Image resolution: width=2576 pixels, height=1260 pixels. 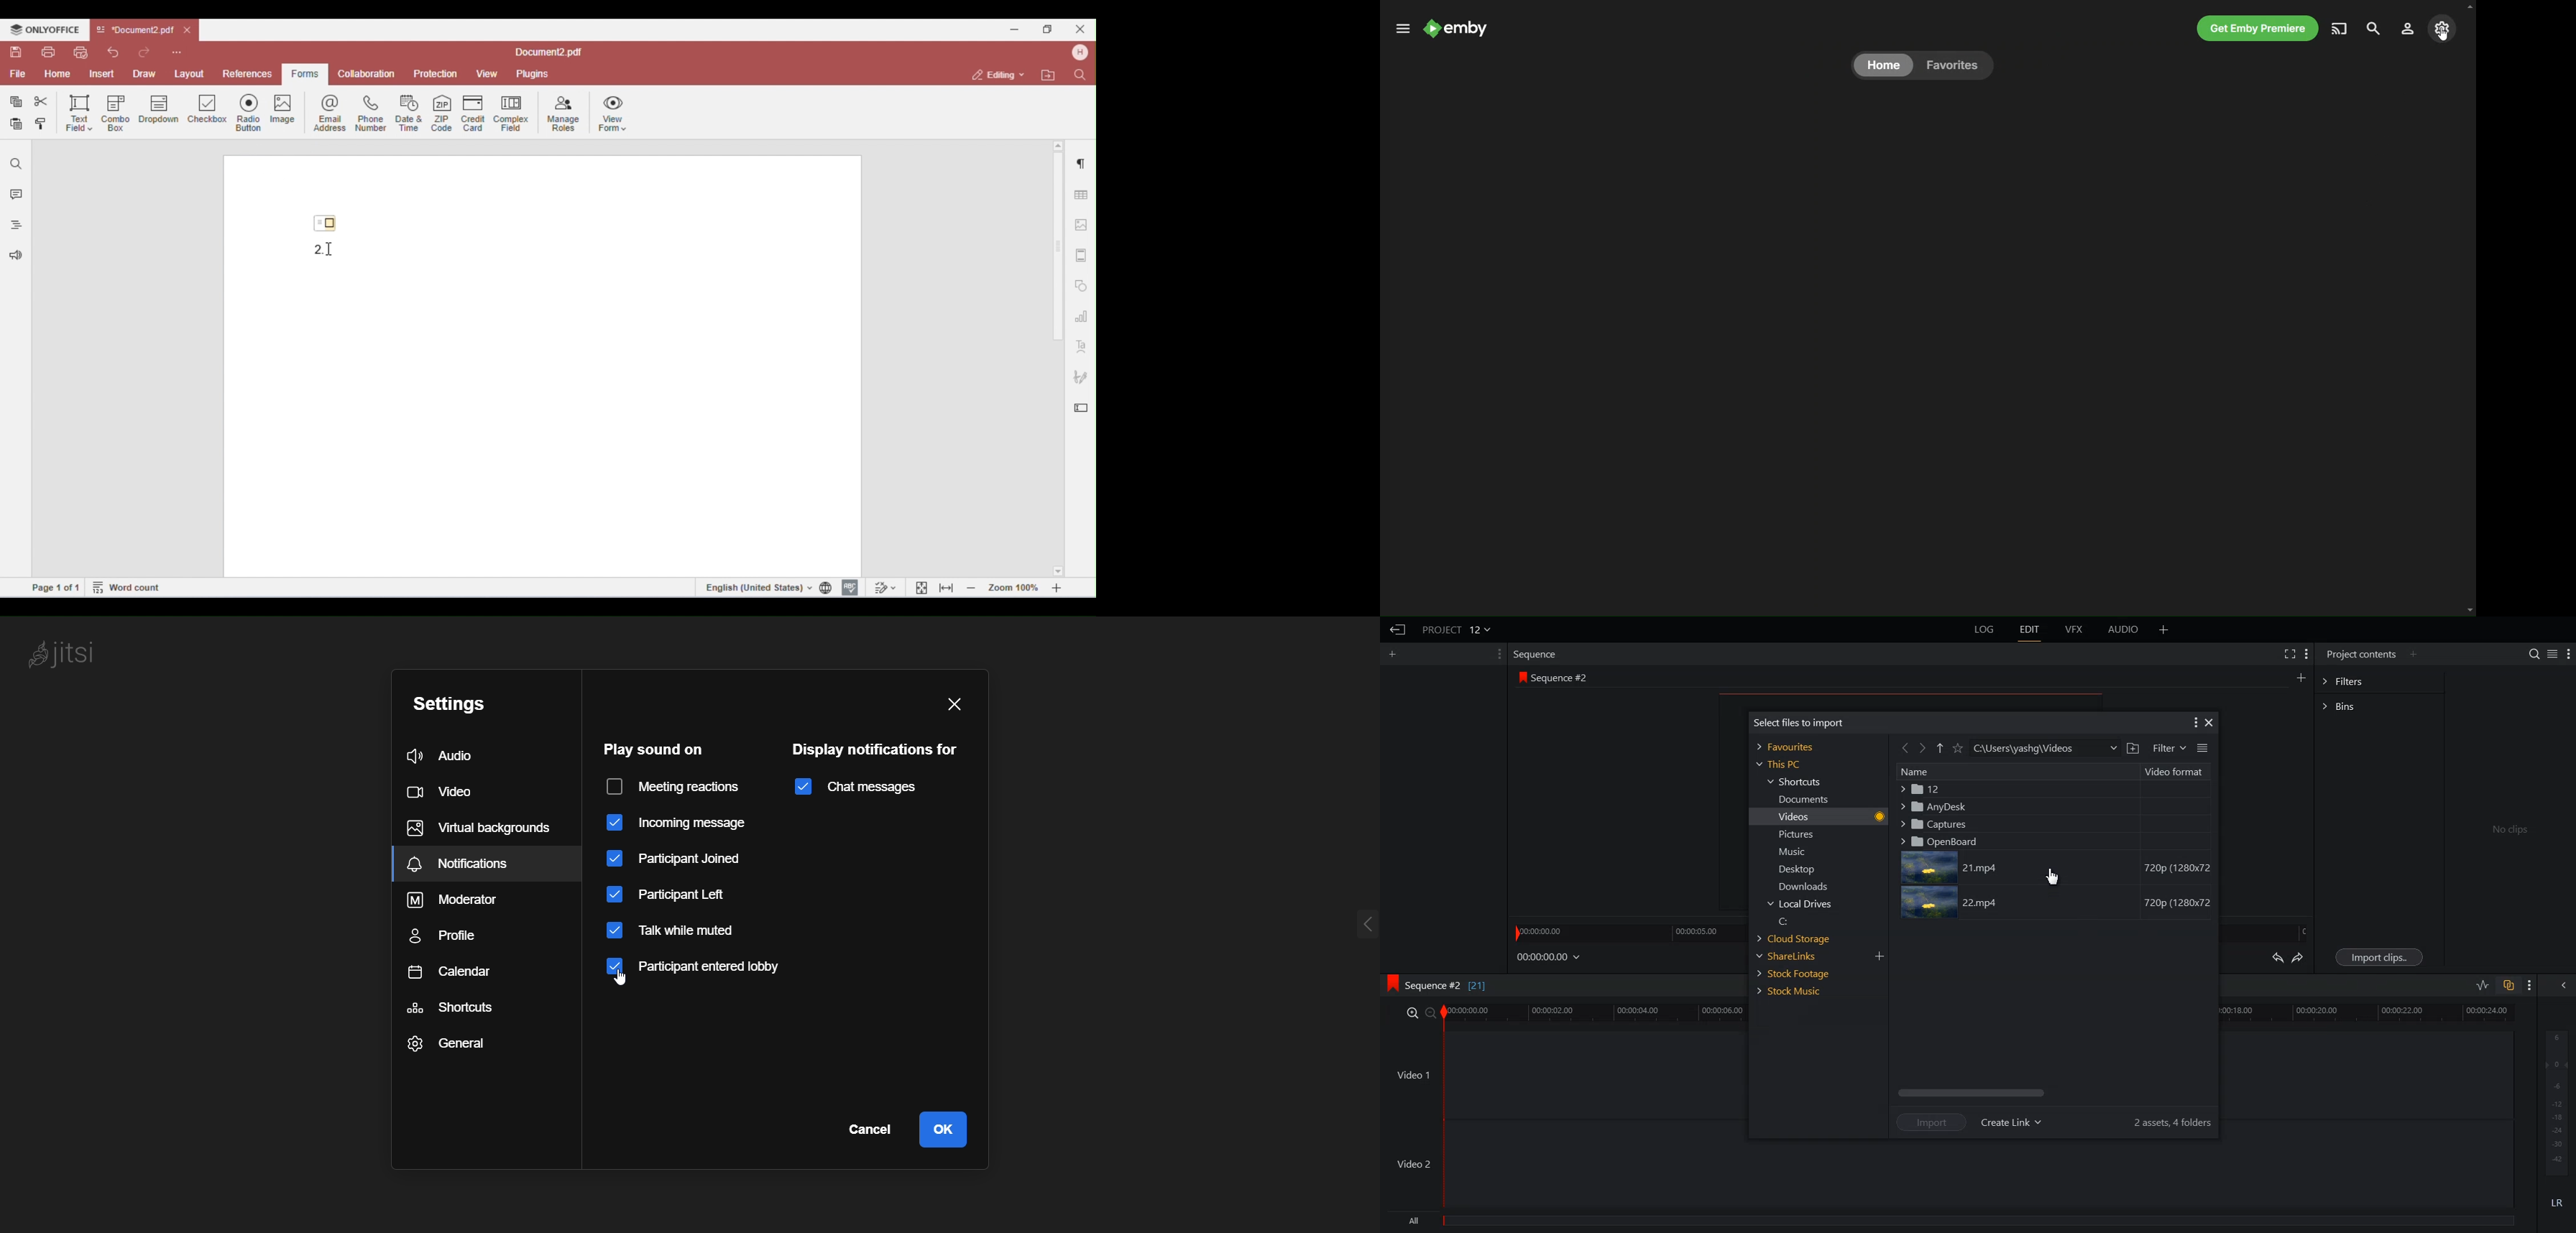 I want to click on EDIT, so click(x=2032, y=630).